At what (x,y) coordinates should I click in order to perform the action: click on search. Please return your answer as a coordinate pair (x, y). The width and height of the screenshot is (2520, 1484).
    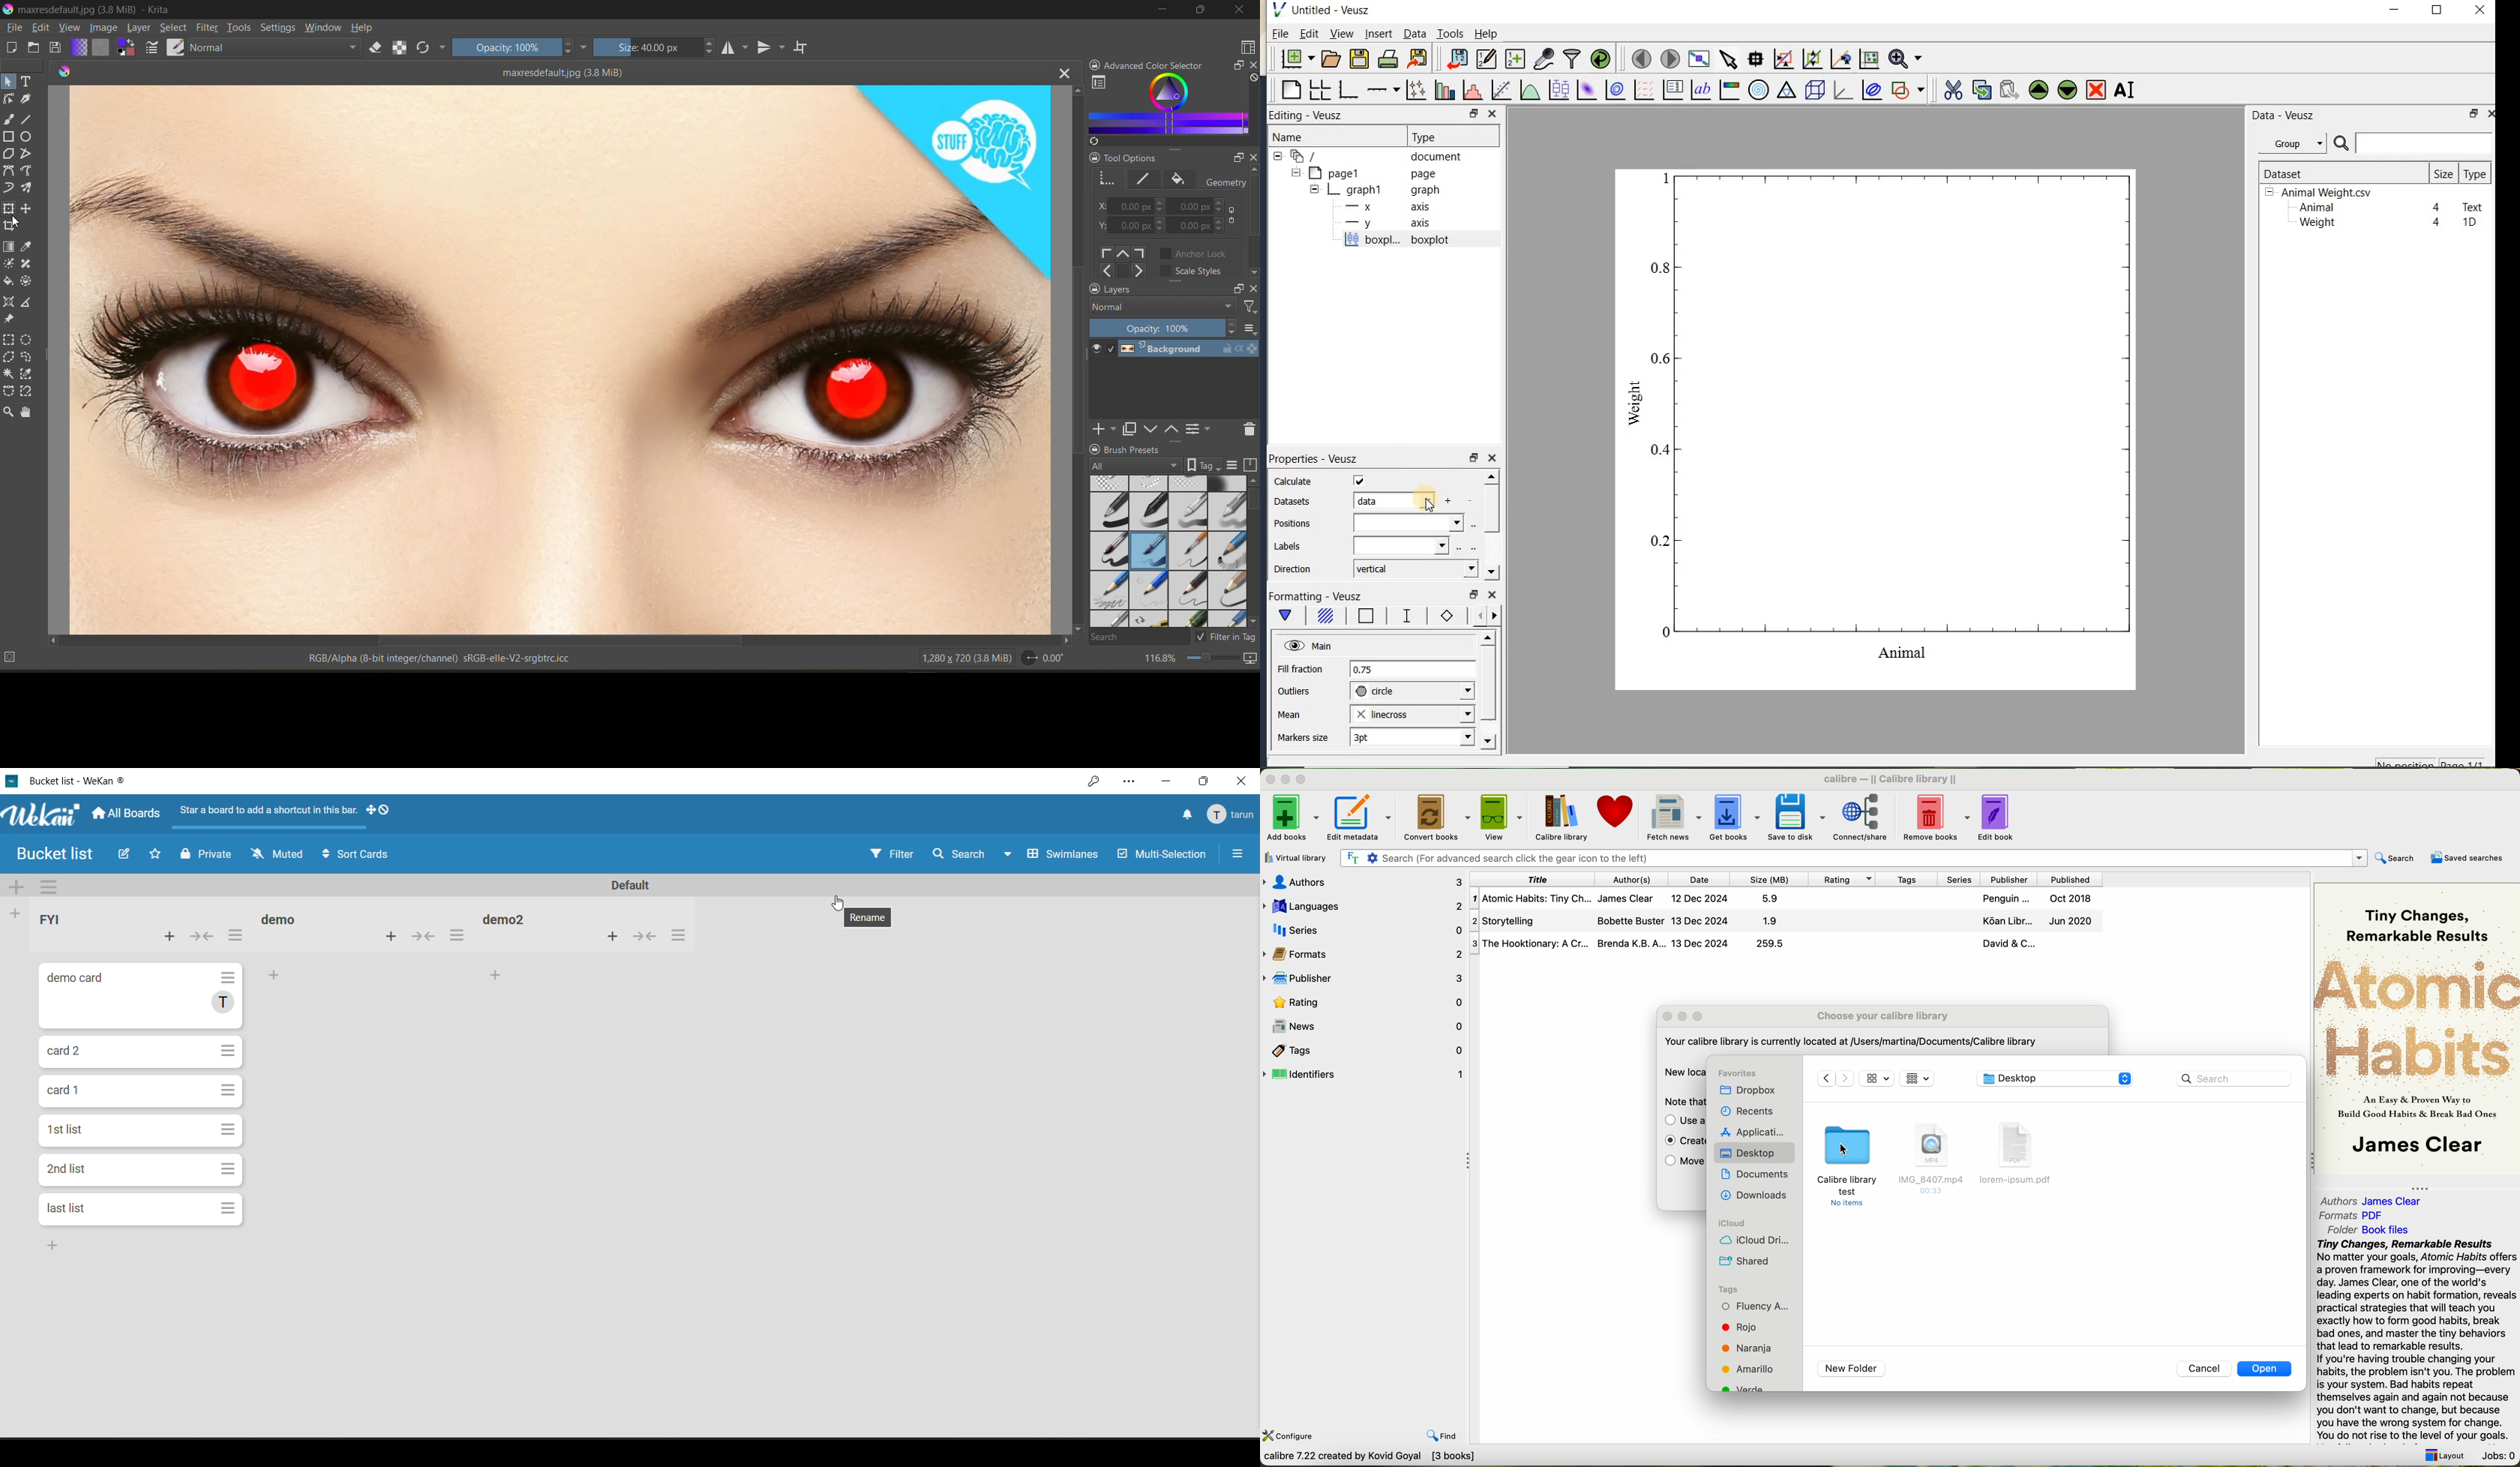
    Looking at the image, I should click on (2394, 859).